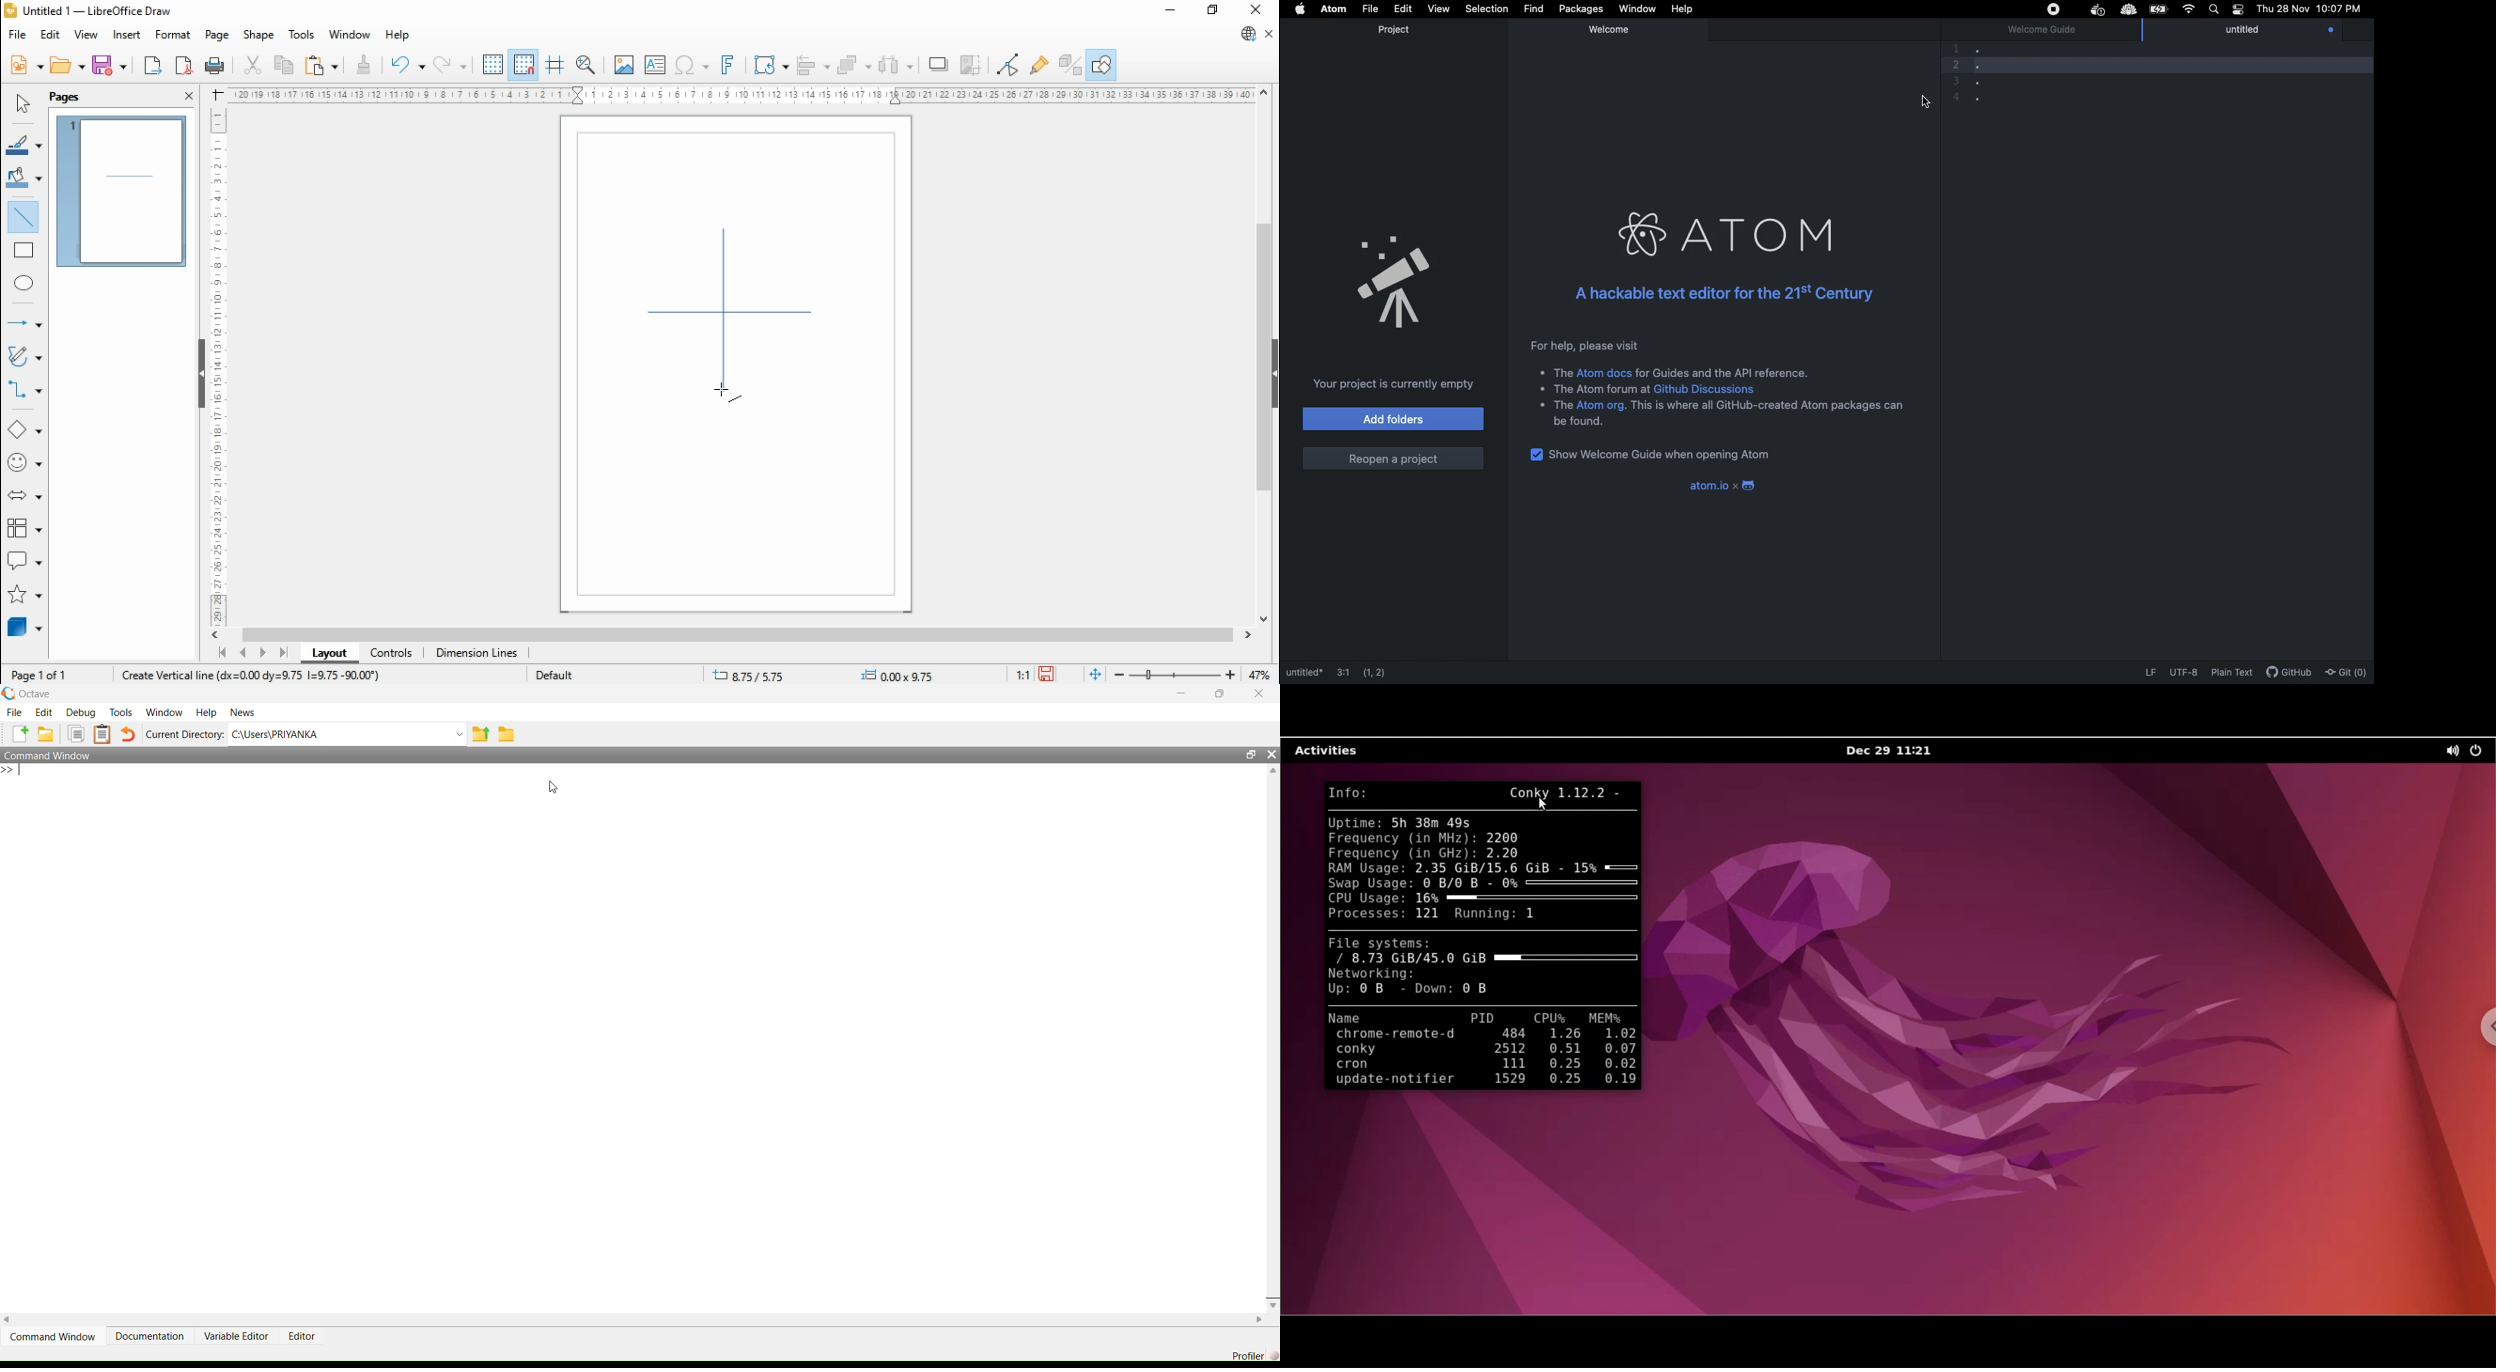  Describe the element at coordinates (24, 529) in the screenshot. I see `flowchart` at that location.